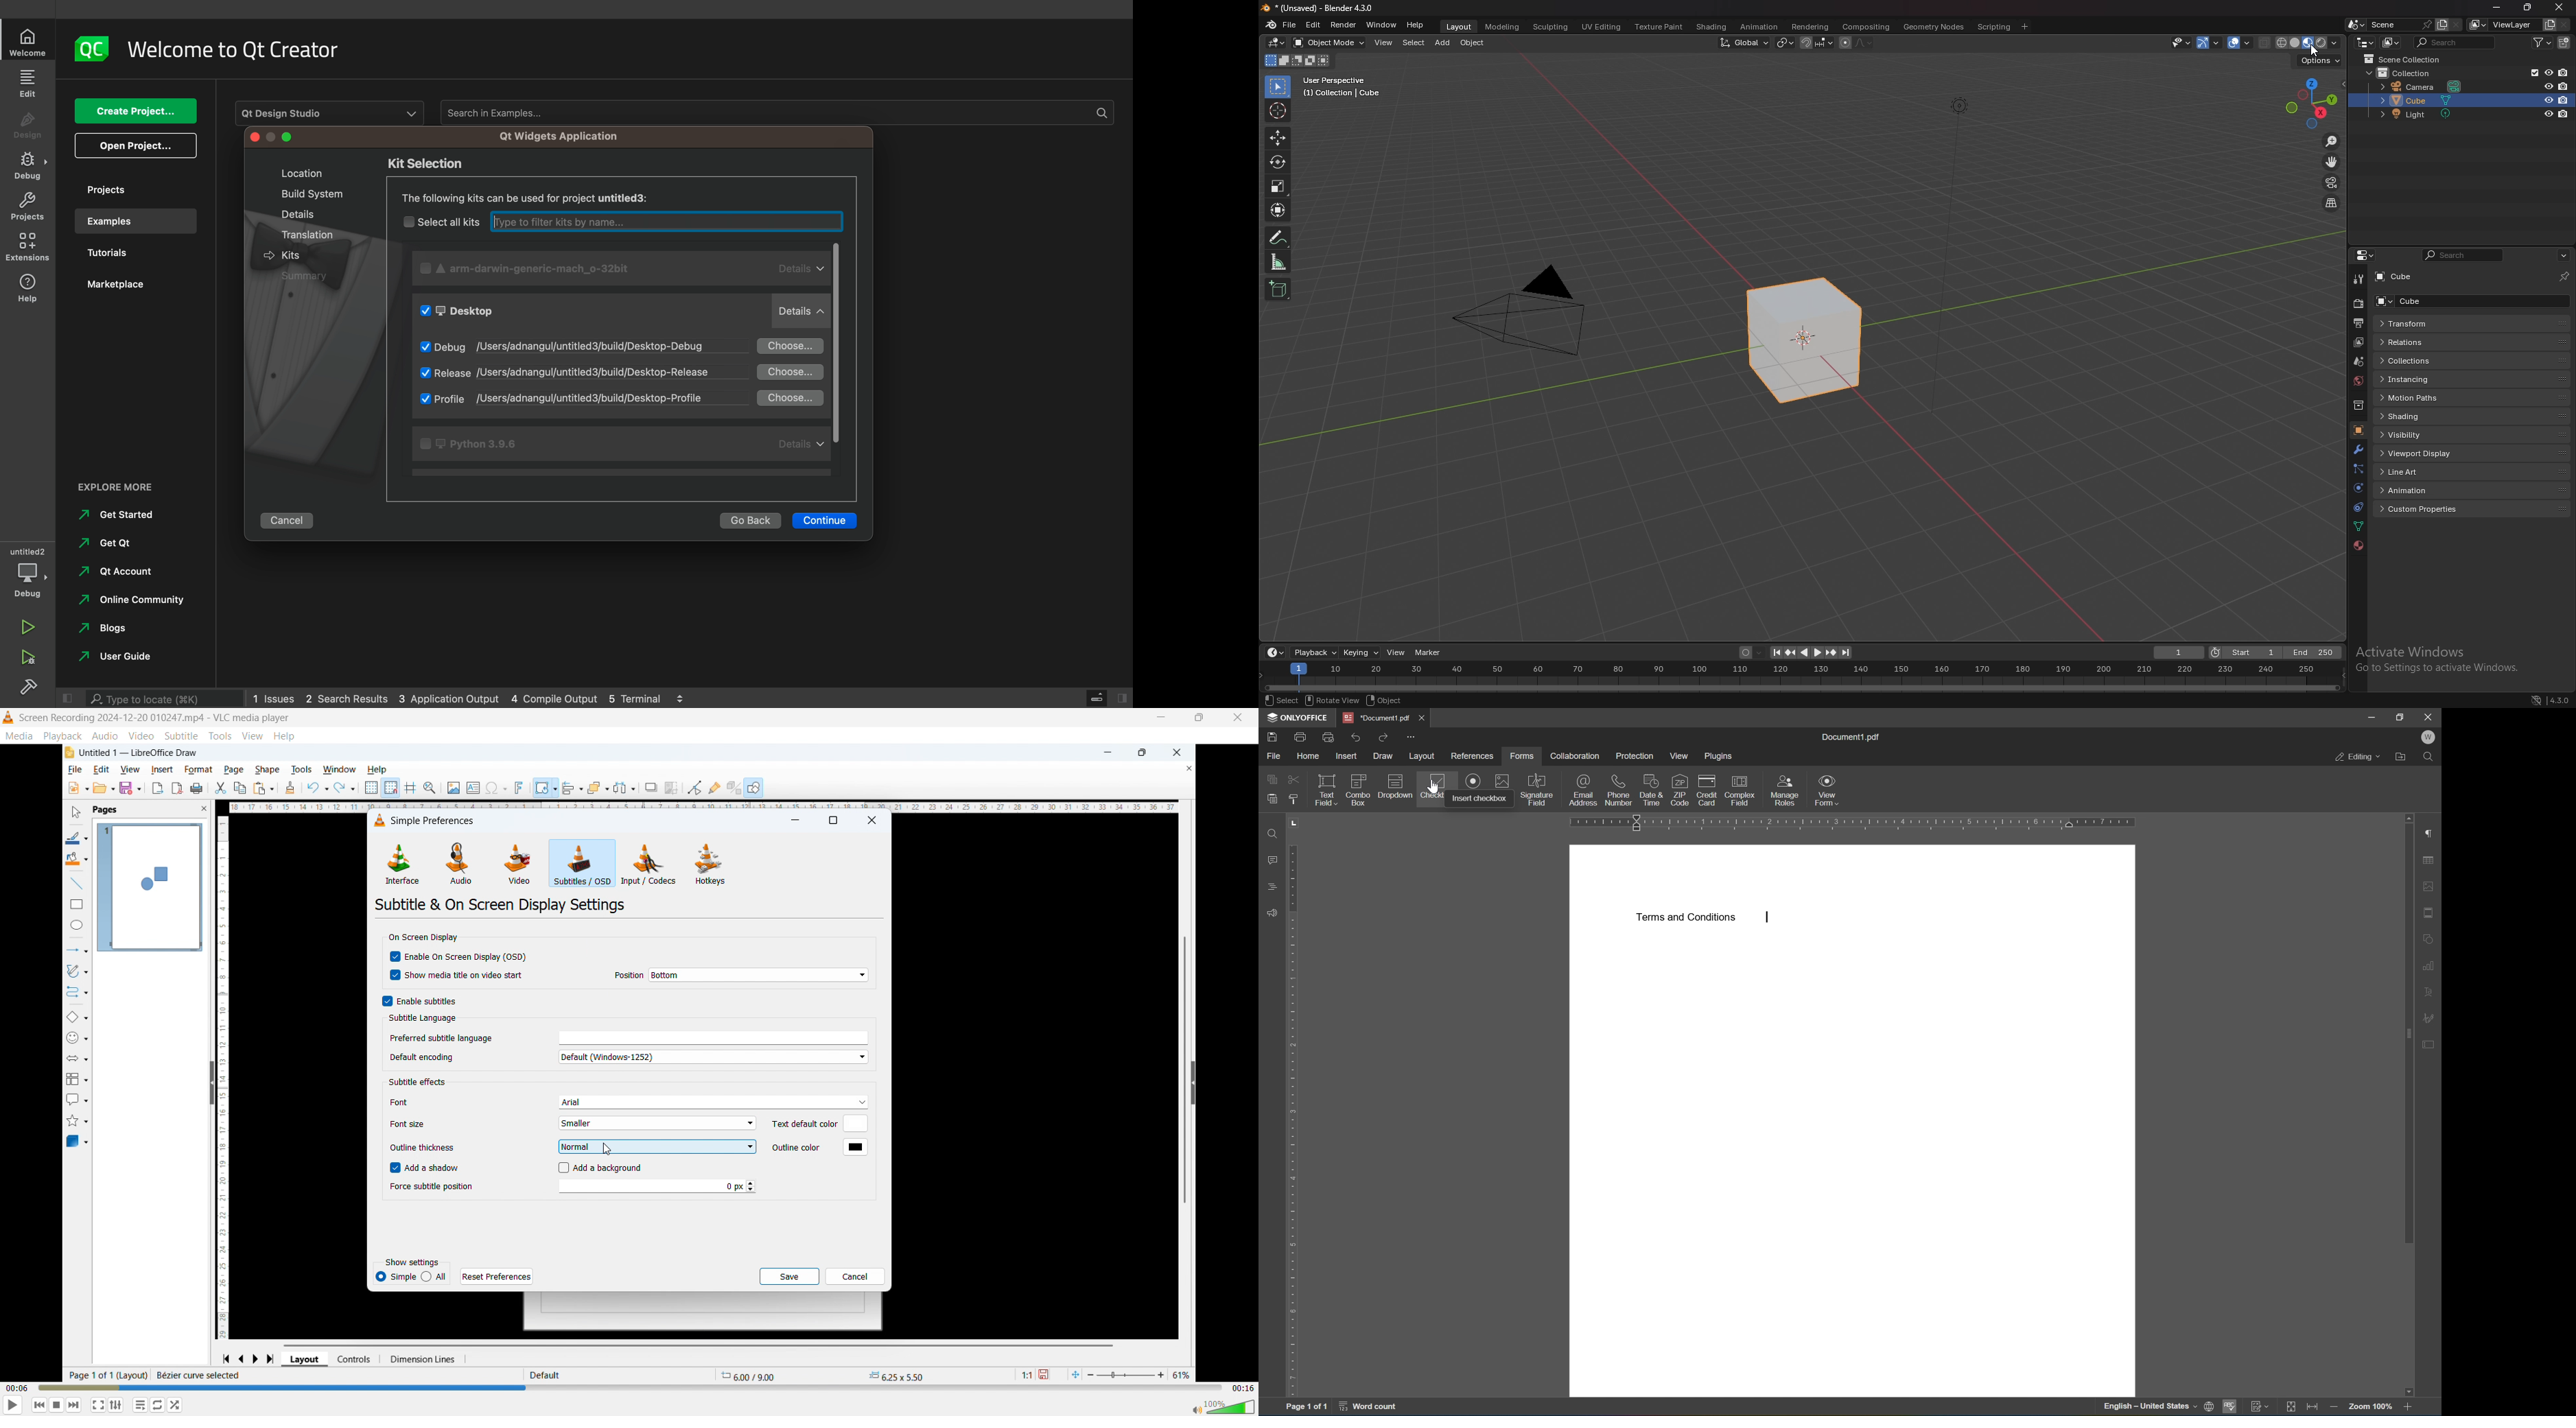 The height and width of the screenshot is (1428, 2576). Describe the element at coordinates (105, 736) in the screenshot. I see `Audio ` at that location.